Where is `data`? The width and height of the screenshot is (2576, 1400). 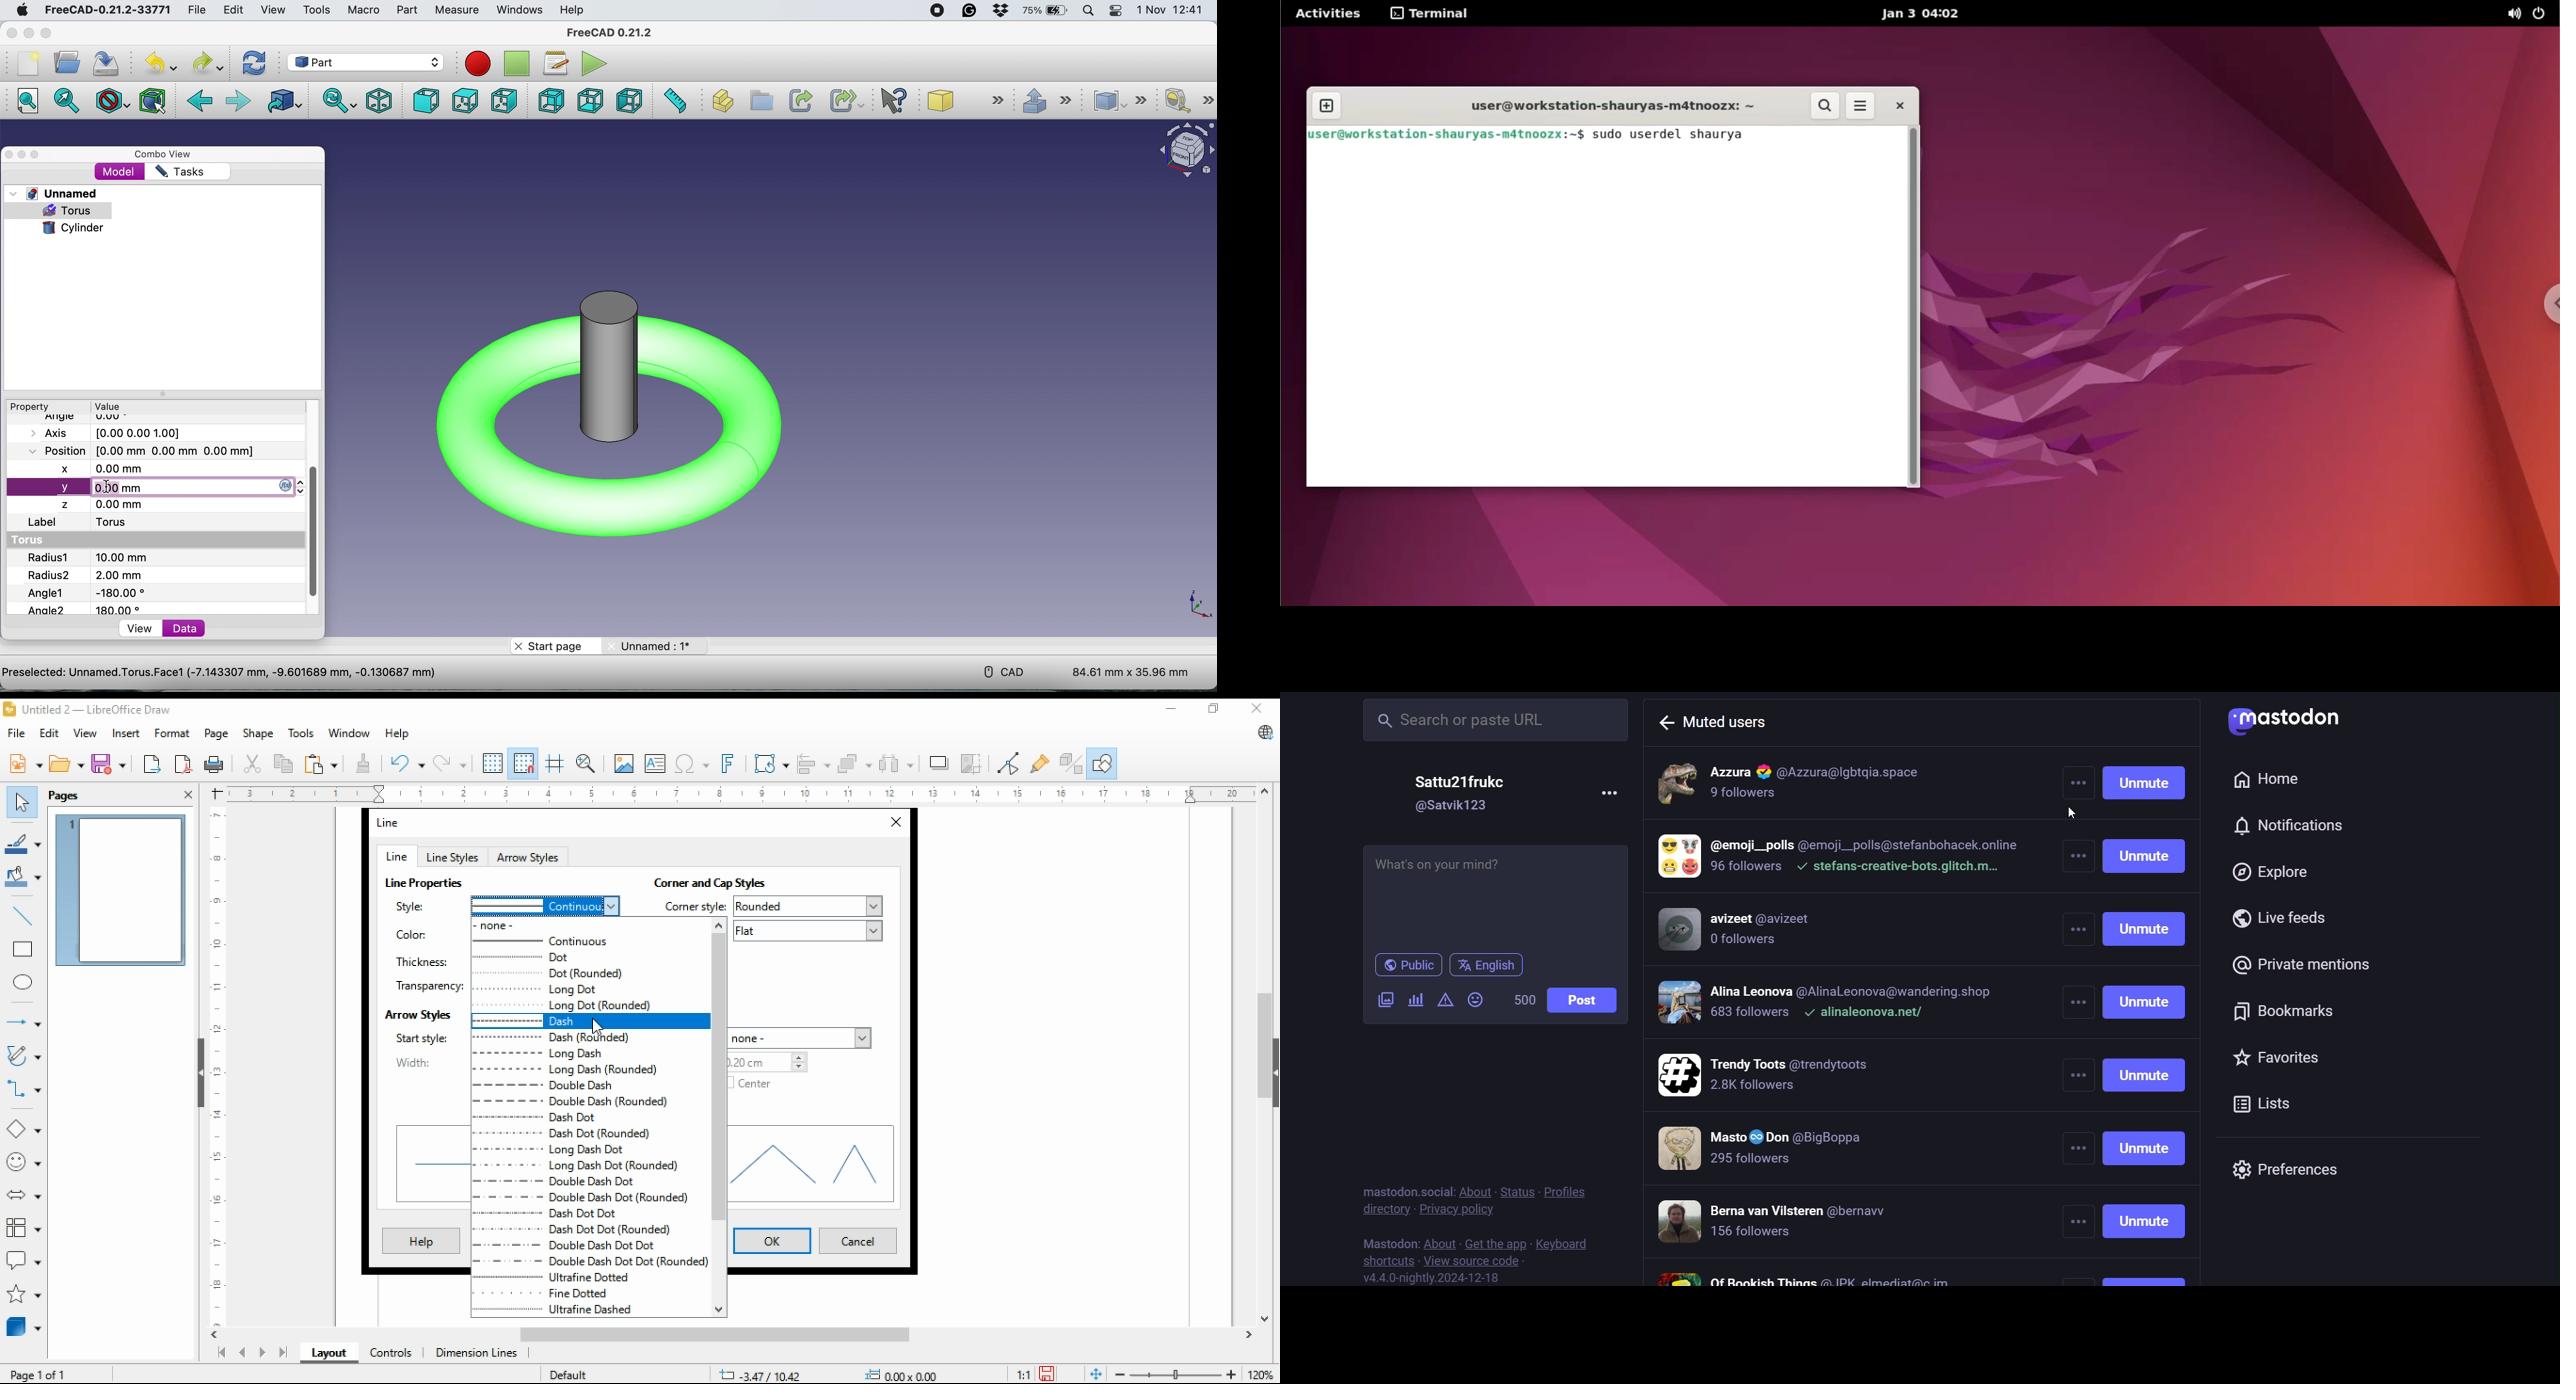
data is located at coordinates (187, 629).